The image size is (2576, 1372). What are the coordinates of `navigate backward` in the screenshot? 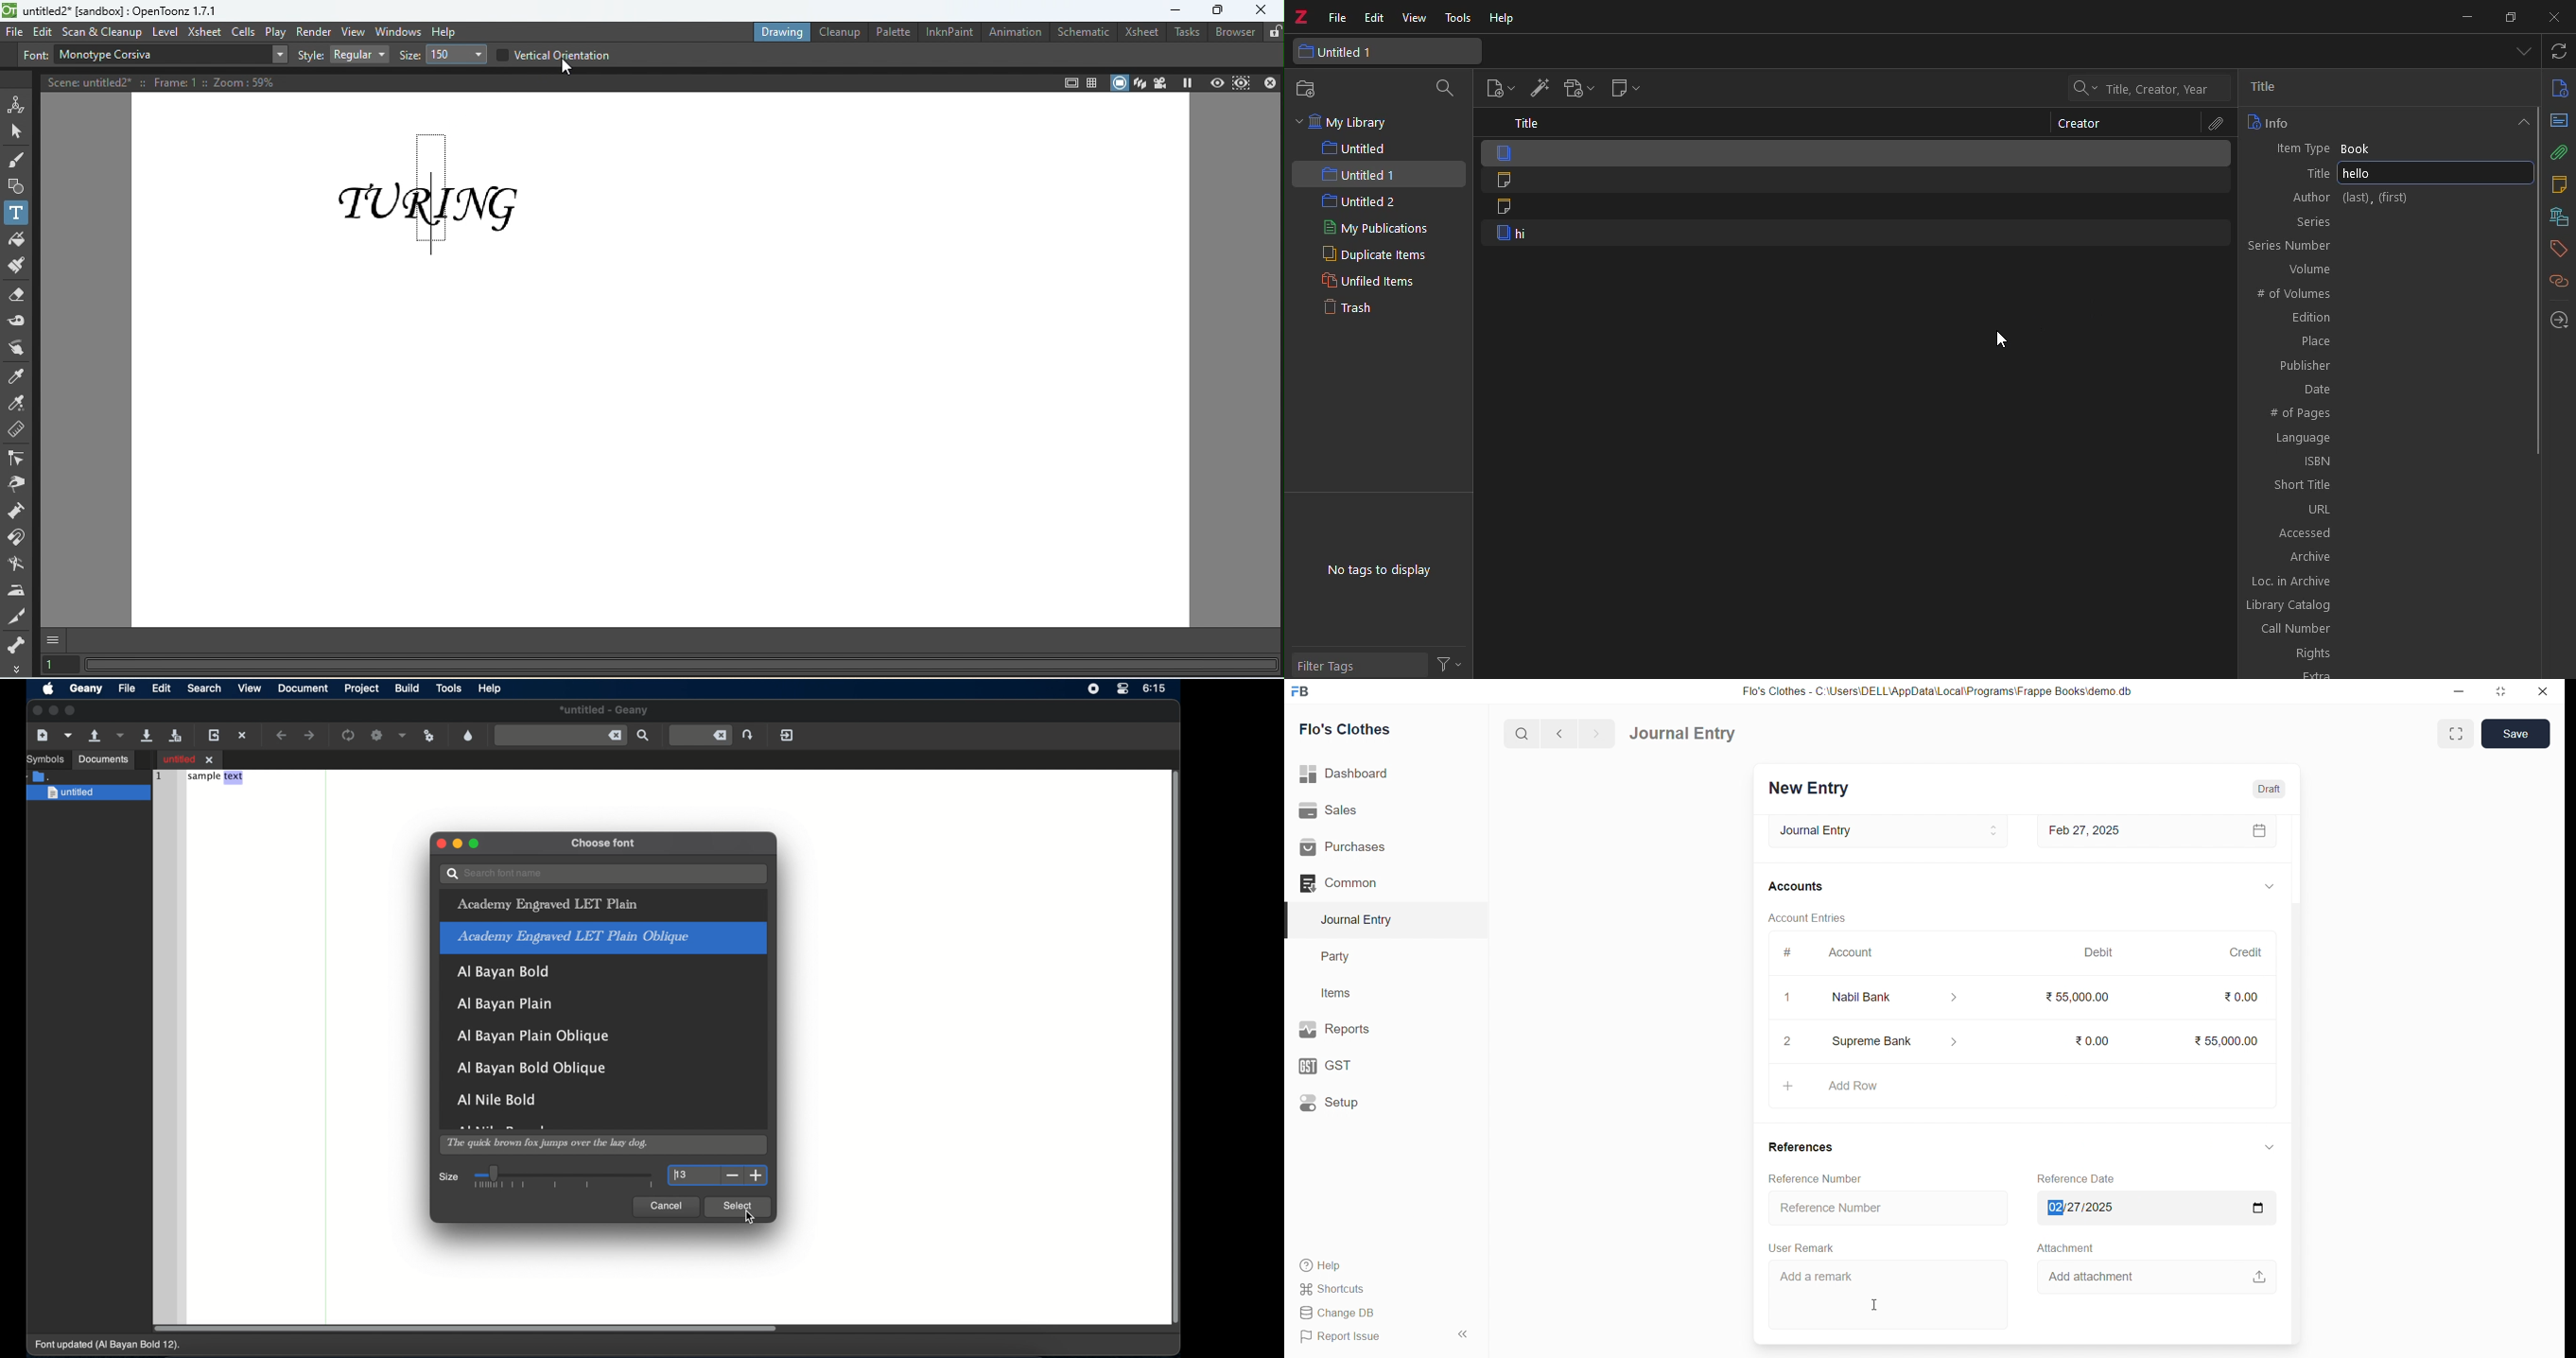 It's located at (1561, 734).